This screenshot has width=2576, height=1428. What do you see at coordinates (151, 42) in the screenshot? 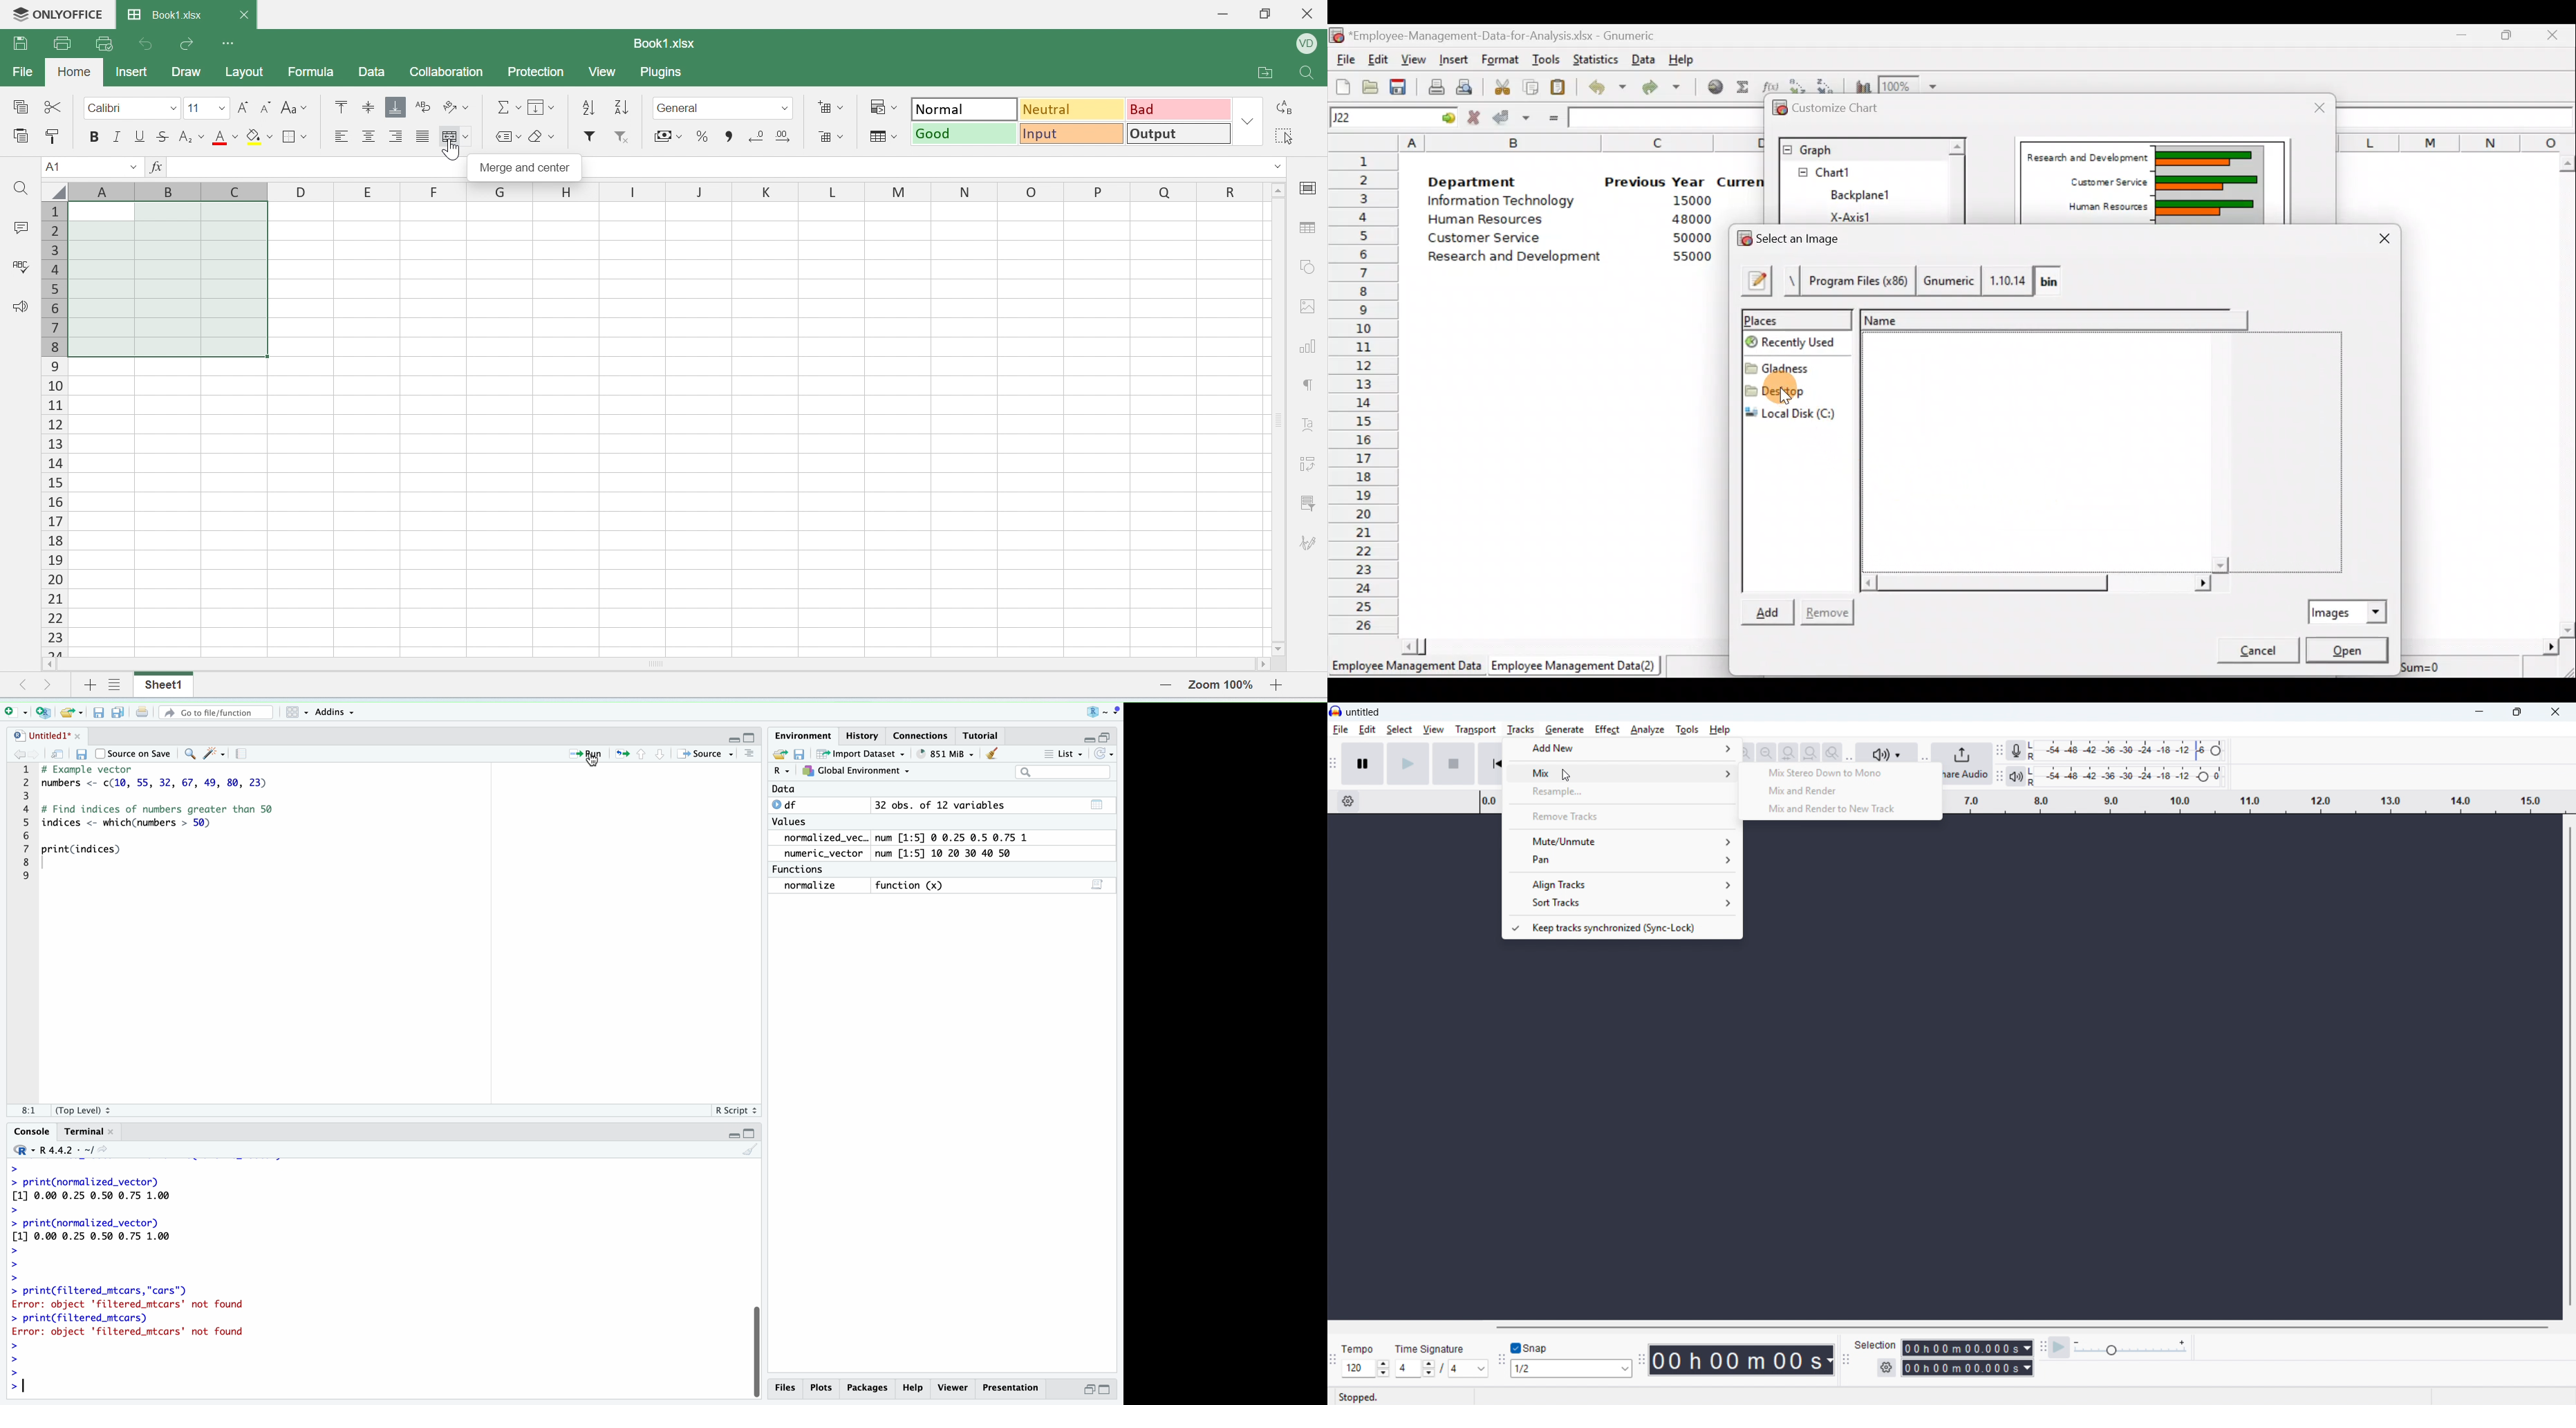
I see `undo` at bounding box center [151, 42].